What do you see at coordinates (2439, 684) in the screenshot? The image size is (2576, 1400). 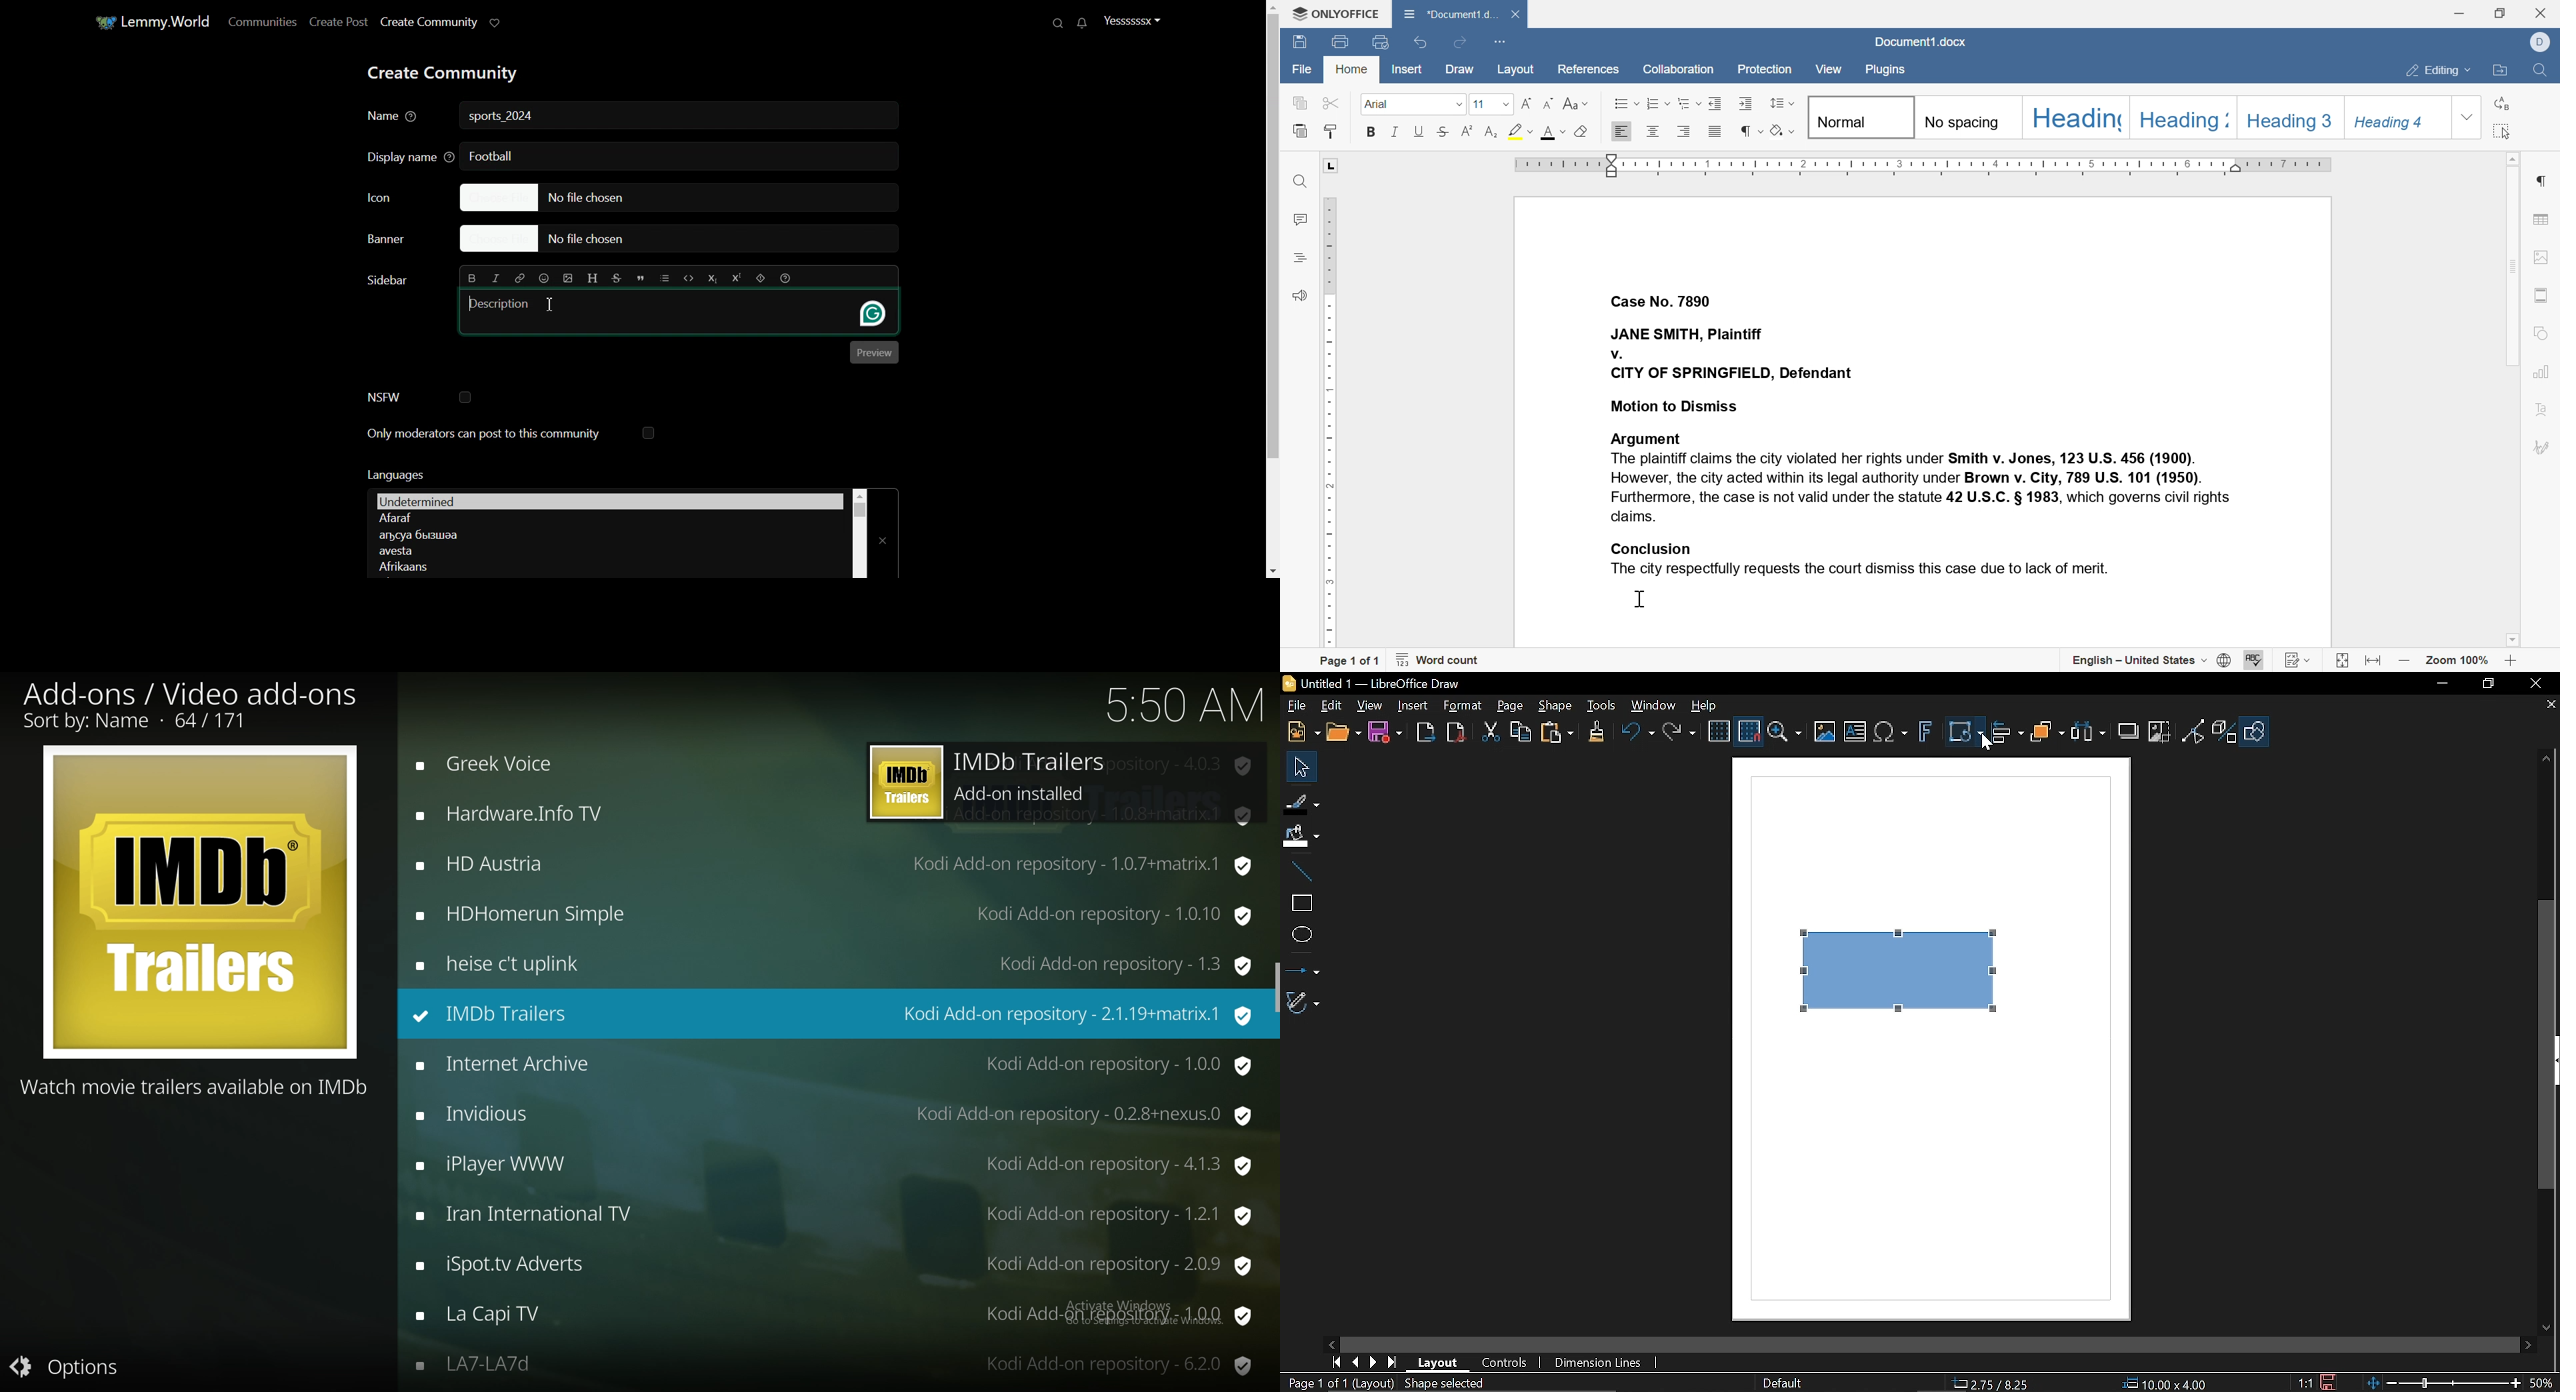 I see `Minimize` at bounding box center [2439, 684].